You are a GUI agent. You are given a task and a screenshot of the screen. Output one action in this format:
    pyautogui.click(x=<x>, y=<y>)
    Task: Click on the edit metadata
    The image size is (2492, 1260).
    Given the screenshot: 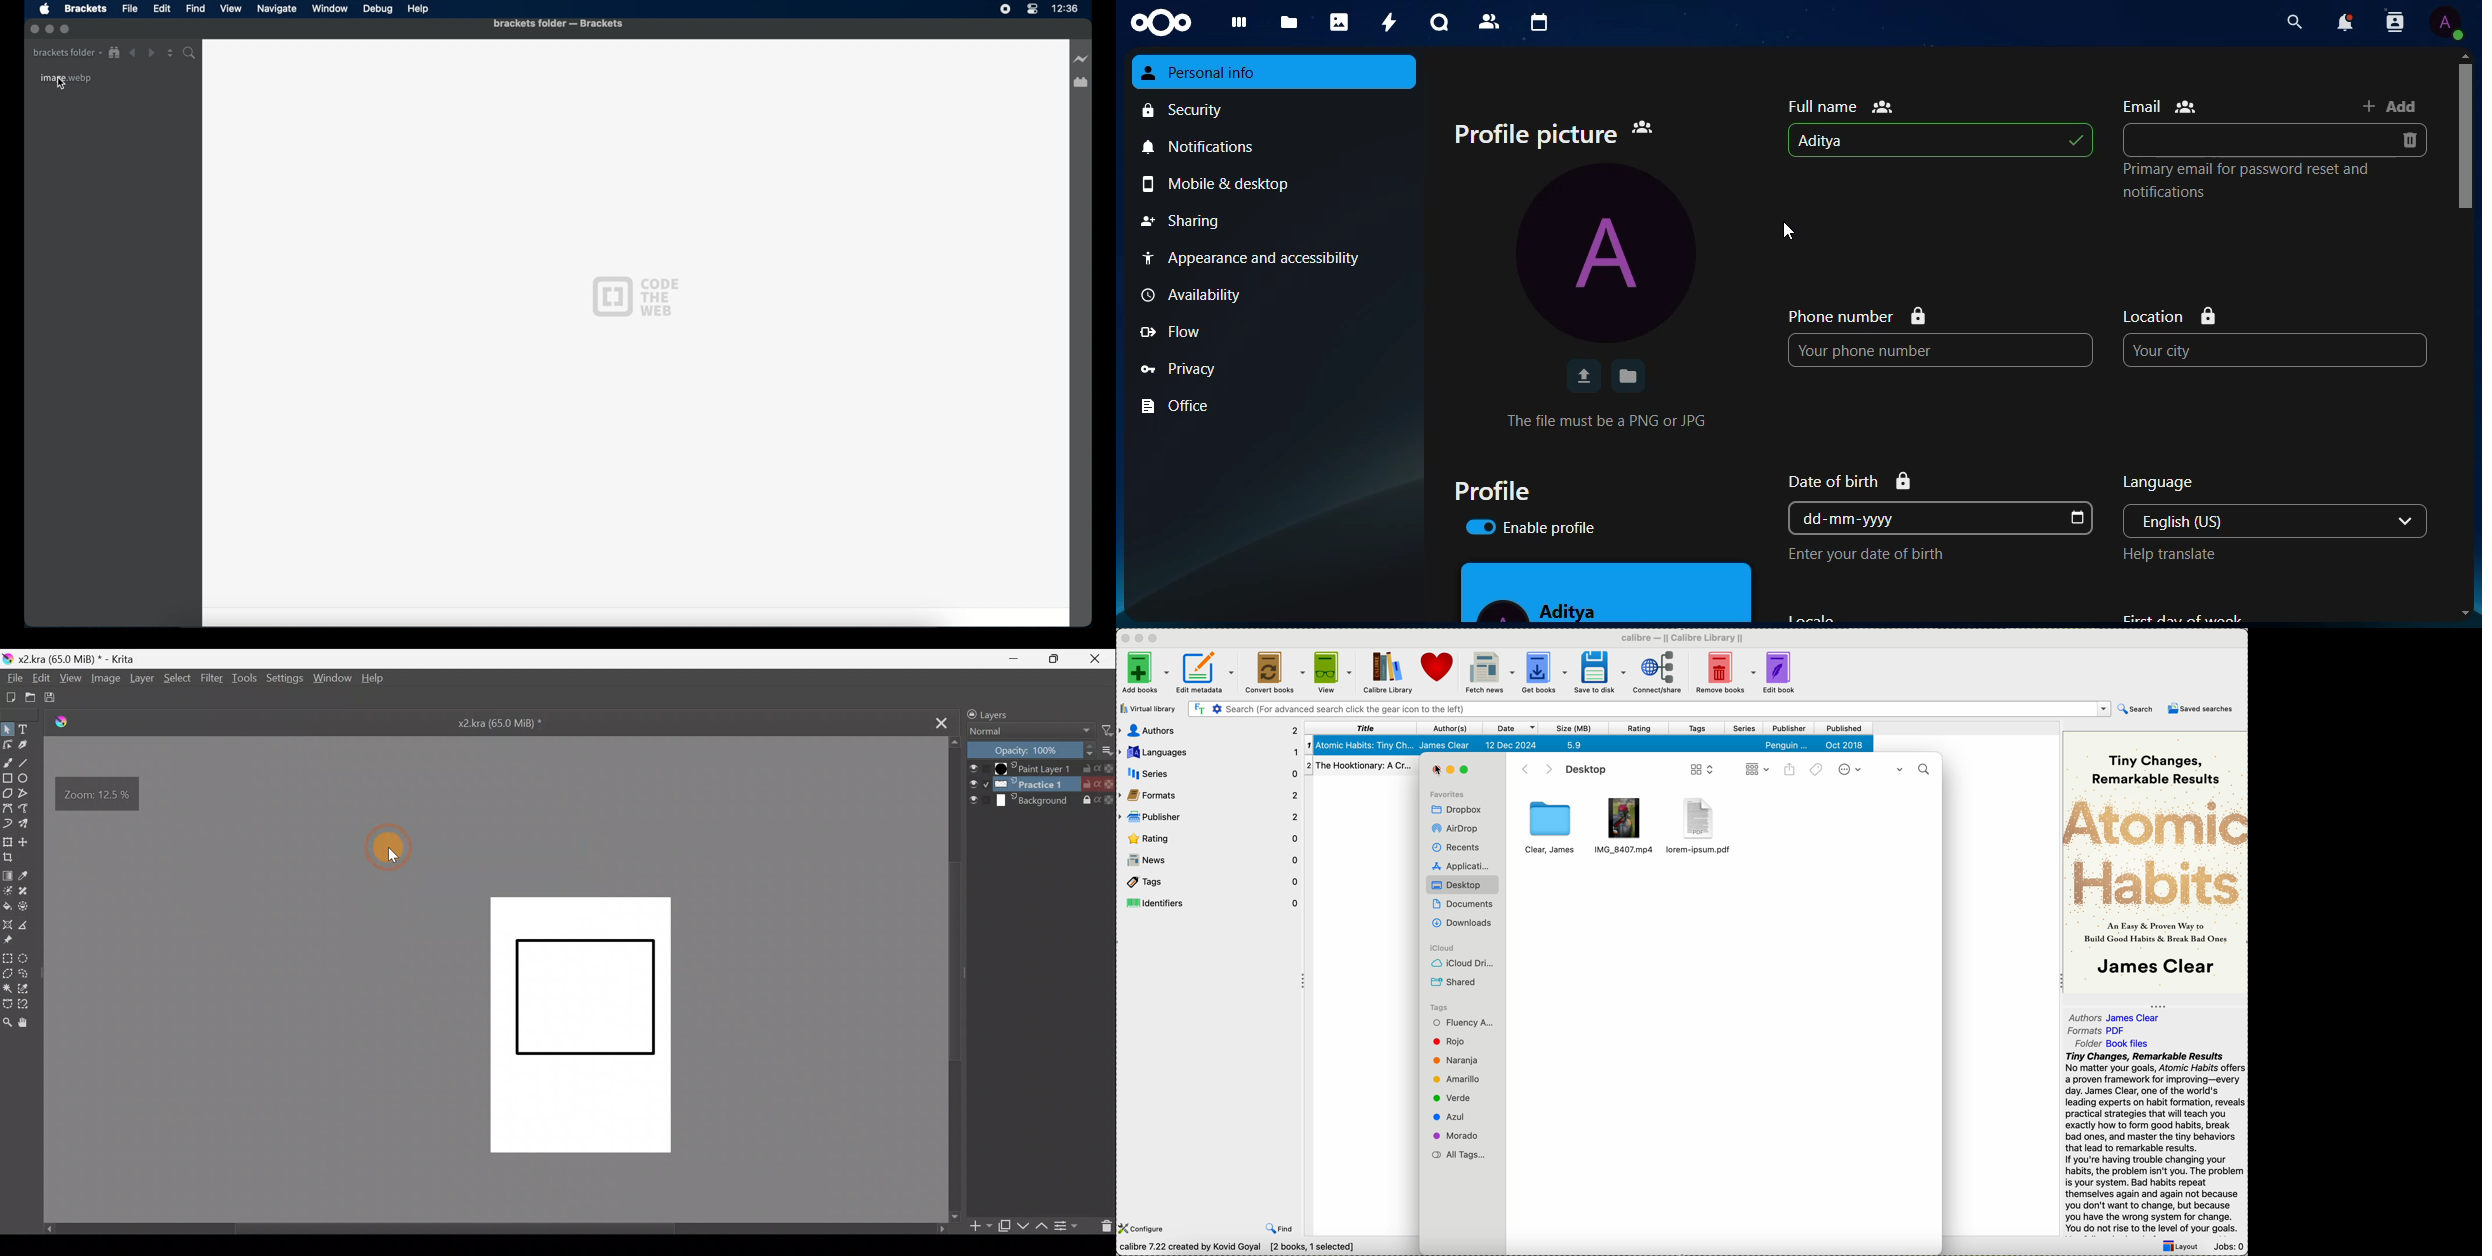 What is the action you would take?
    pyautogui.click(x=1207, y=671)
    